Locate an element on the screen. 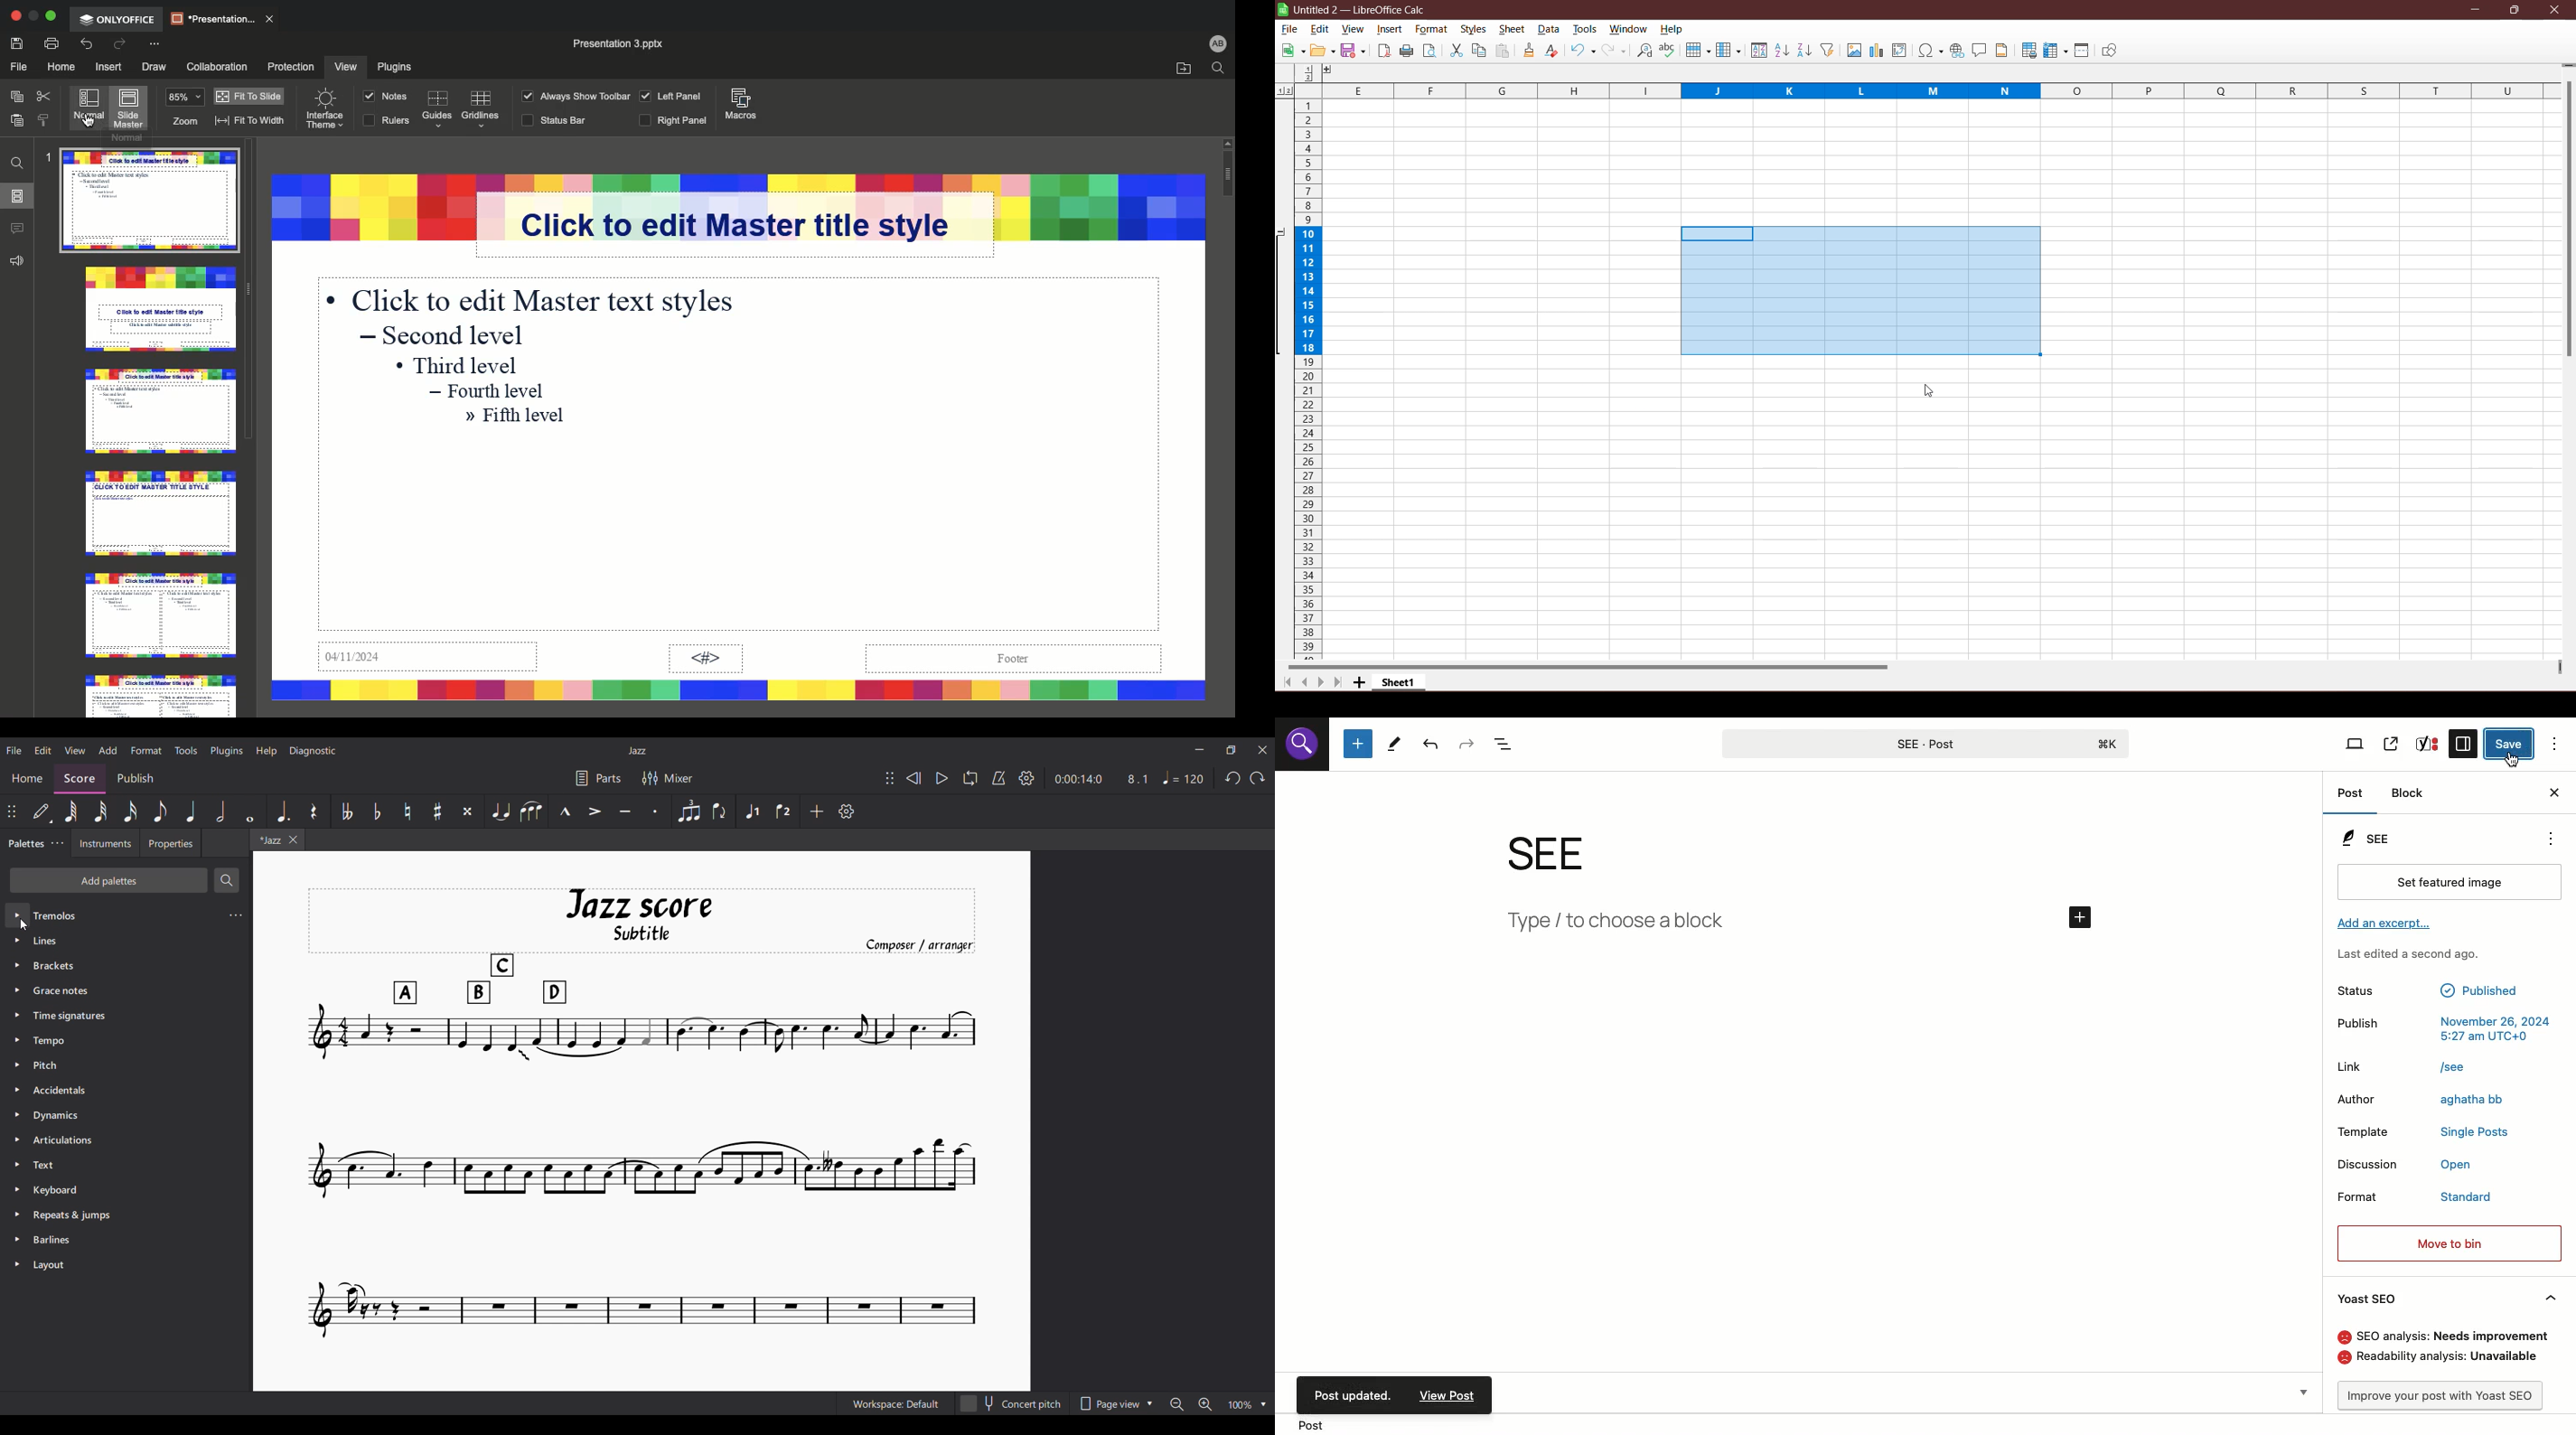 The image size is (2576, 1456). Plugins is located at coordinates (401, 67).